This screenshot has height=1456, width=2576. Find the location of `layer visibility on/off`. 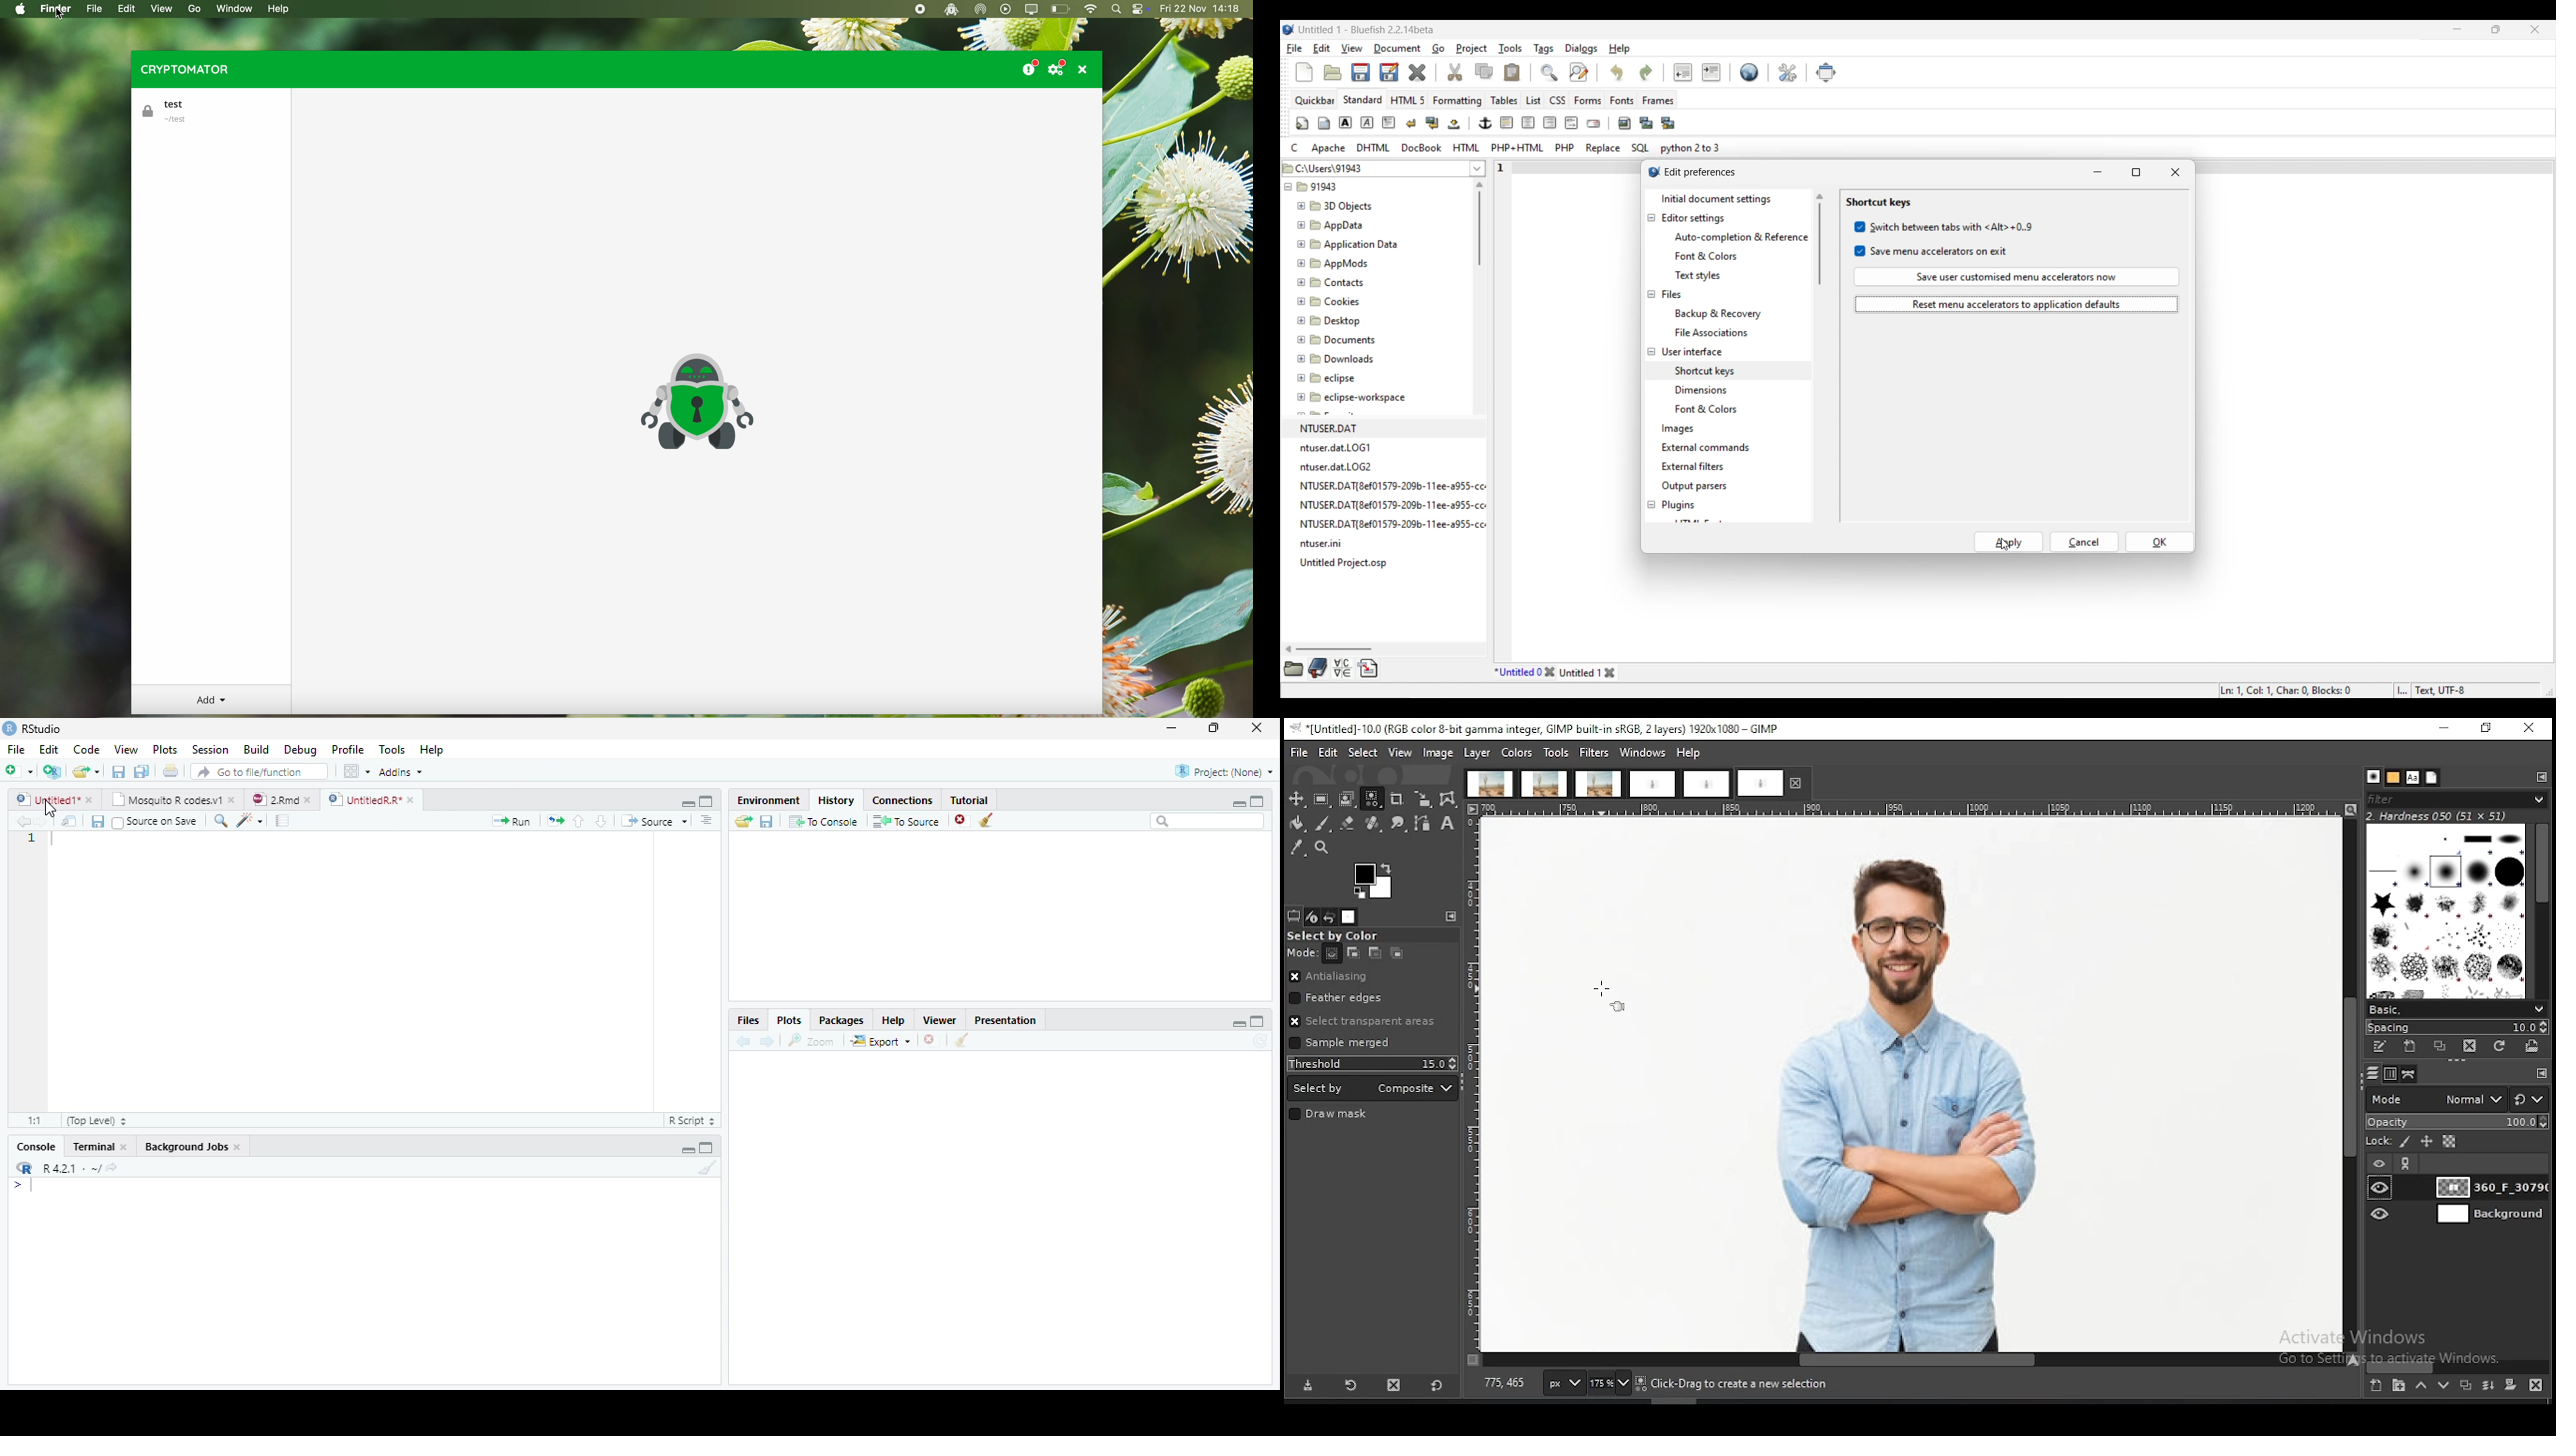

layer visibility on/off is located at coordinates (2382, 1188).